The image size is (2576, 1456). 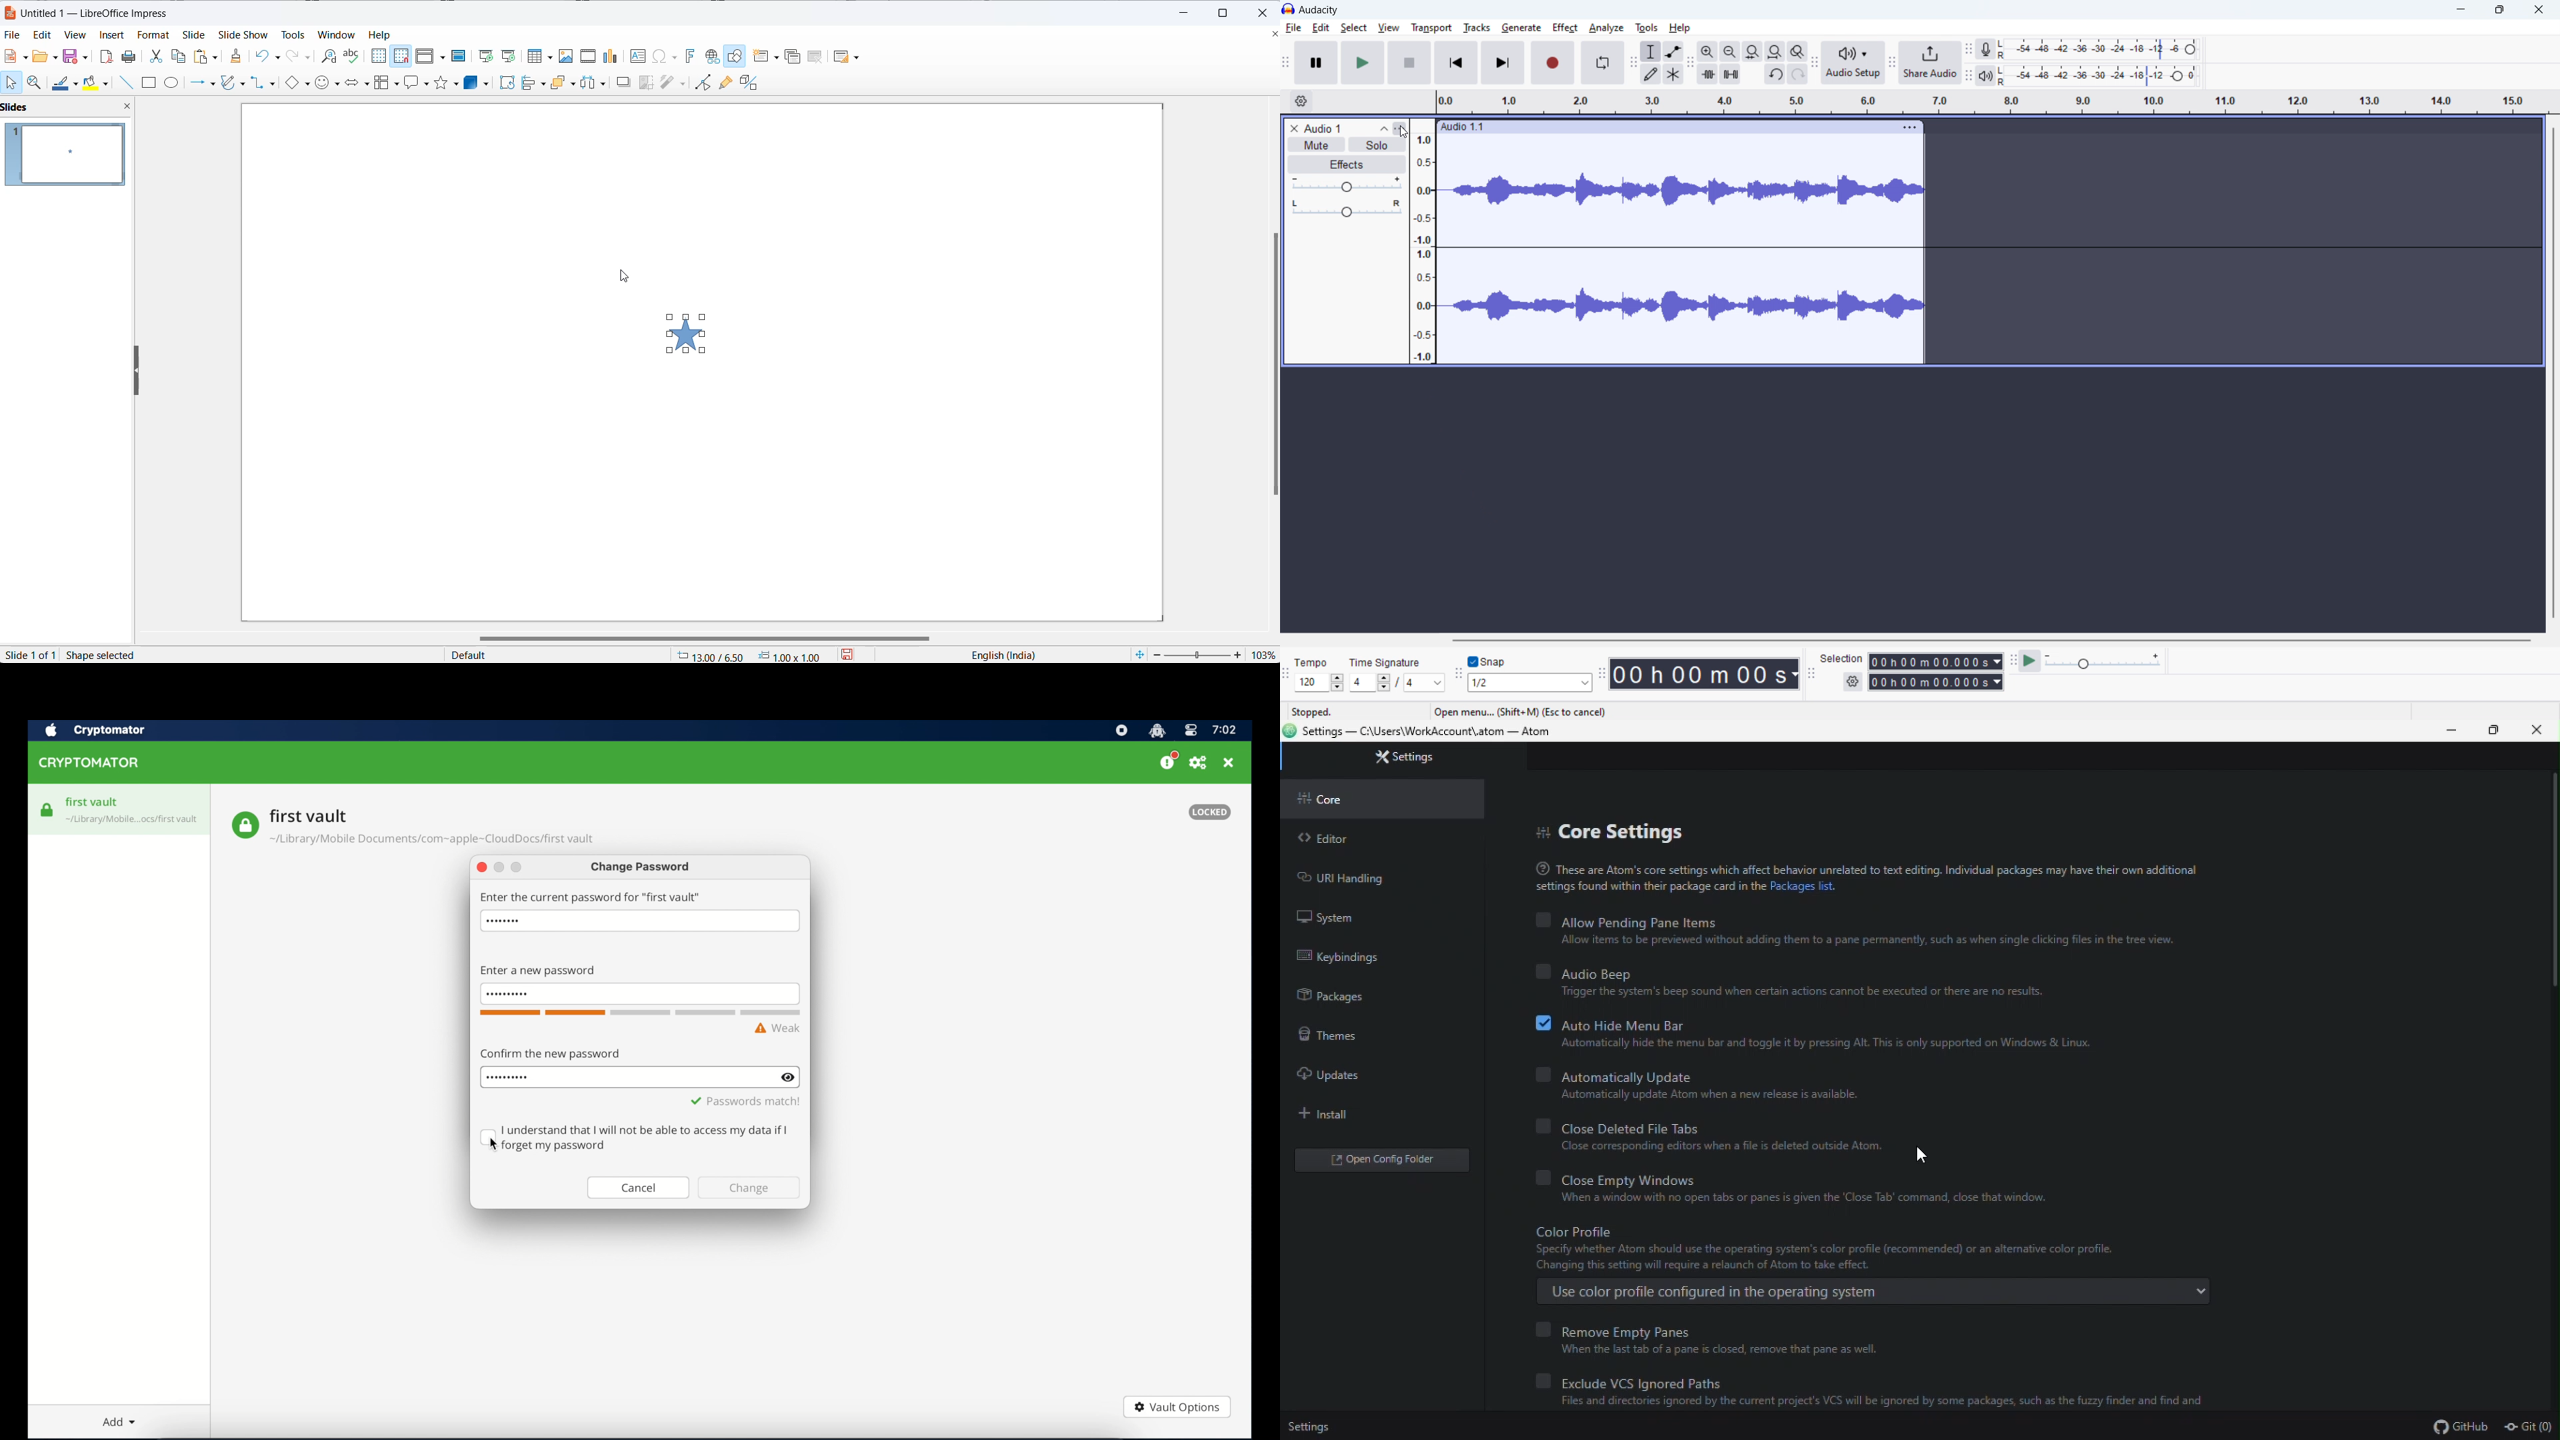 What do you see at coordinates (1797, 74) in the screenshot?
I see `redo` at bounding box center [1797, 74].